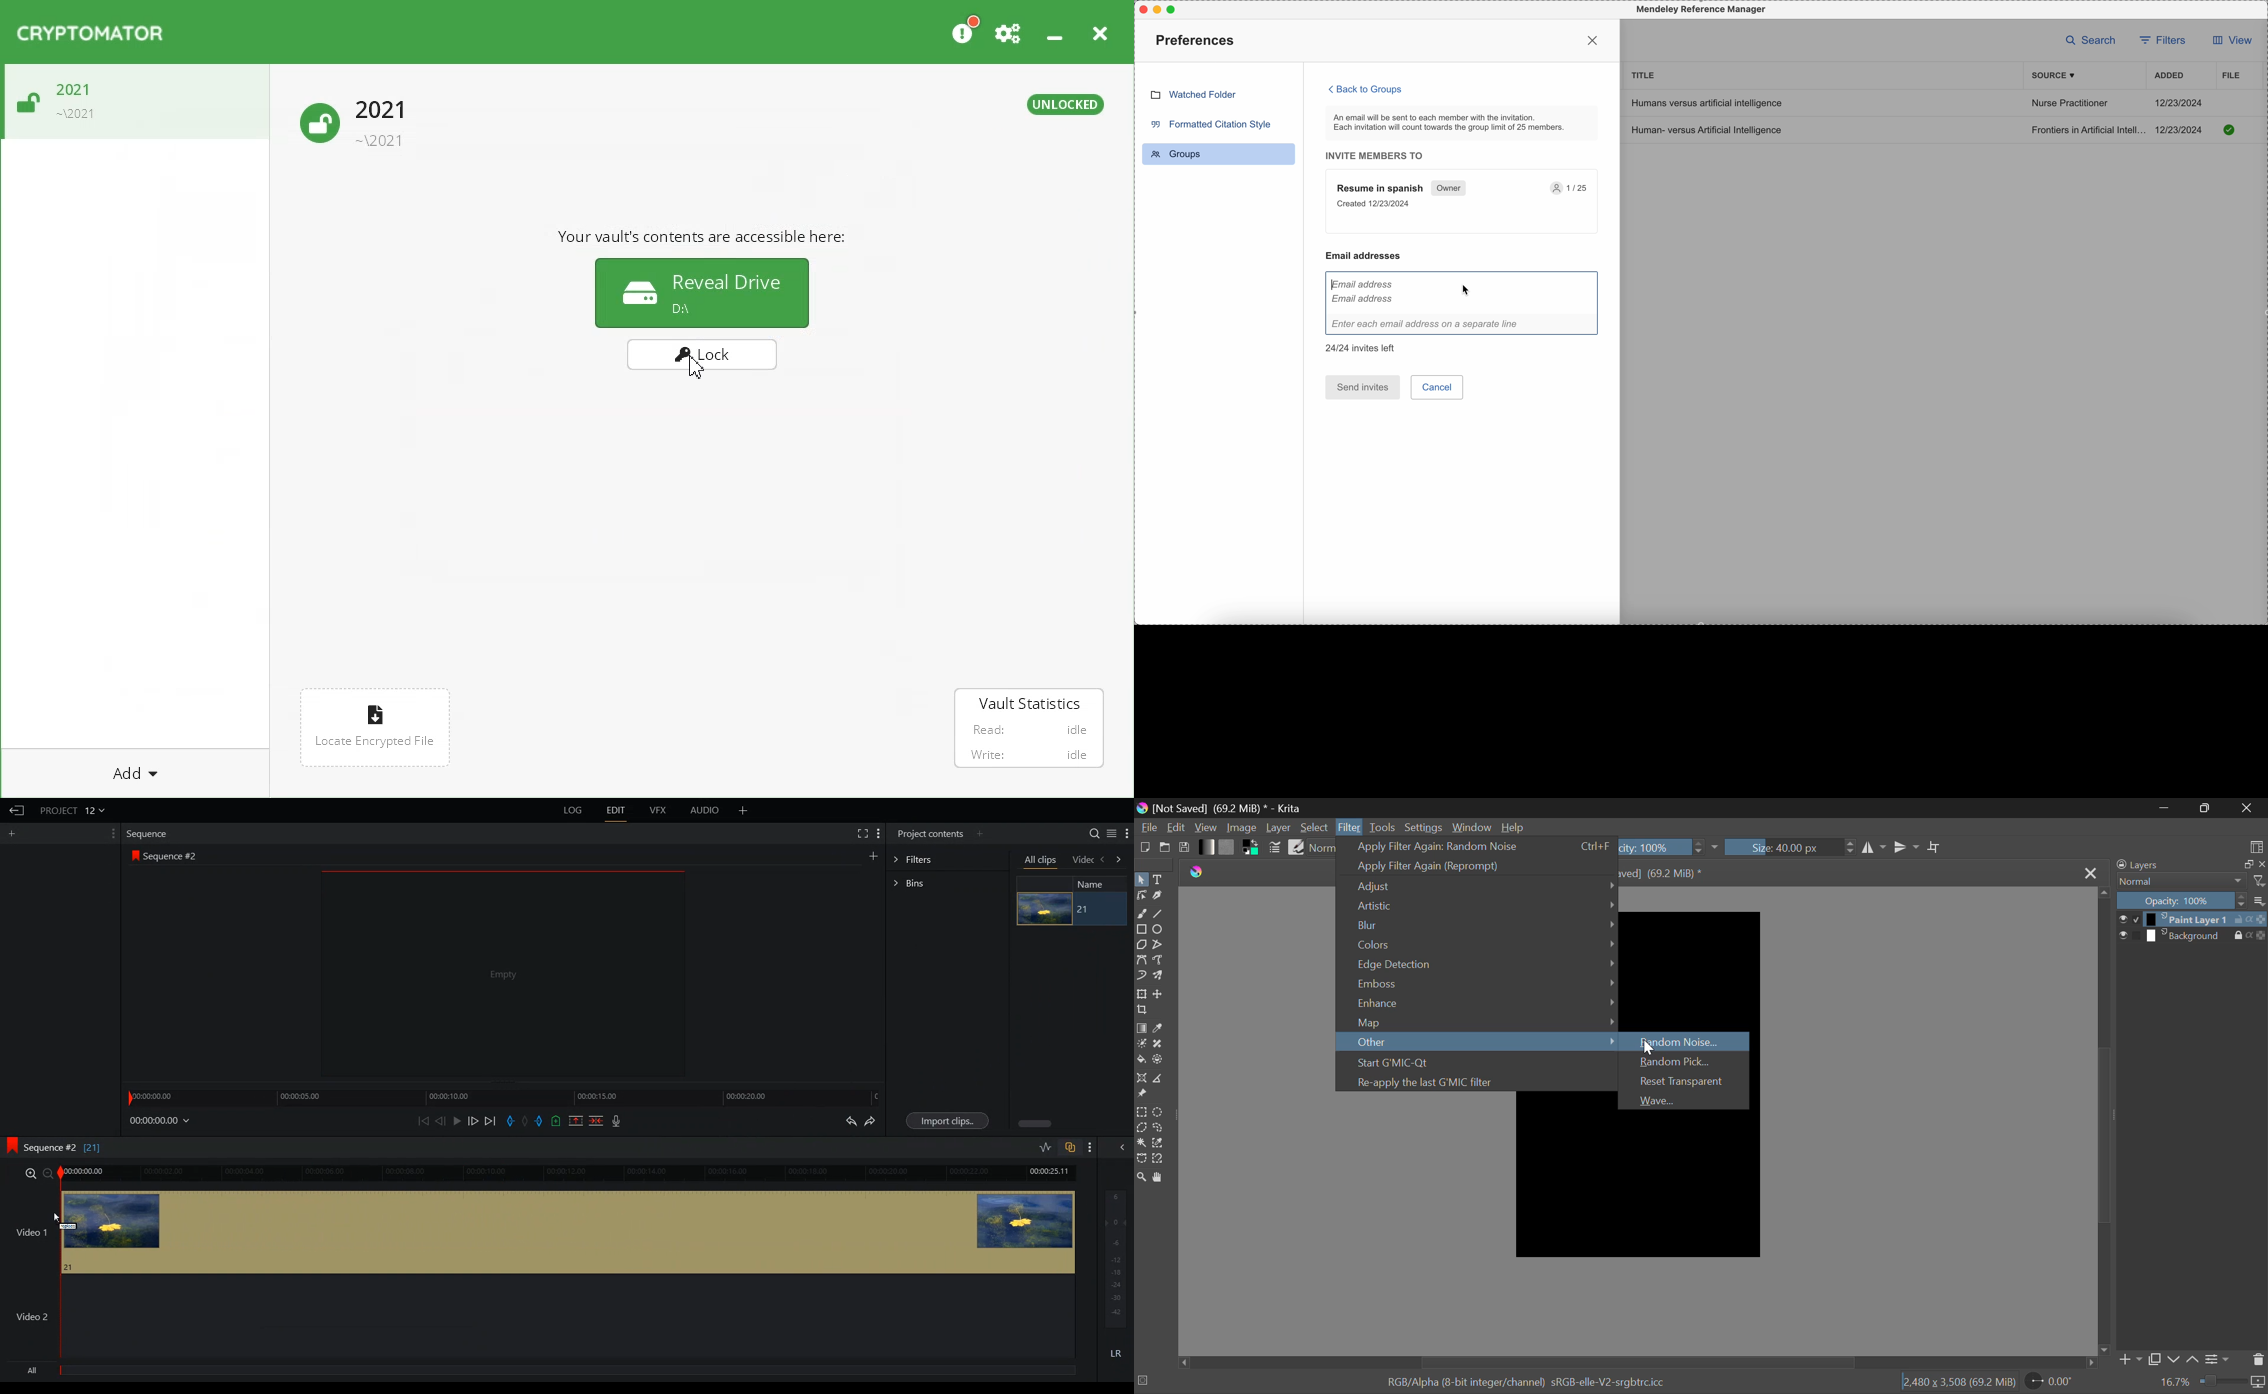 The height and width of the screenshot is (1400, 2268). I want to click on Bezier Curve, so click(1141, 1159).